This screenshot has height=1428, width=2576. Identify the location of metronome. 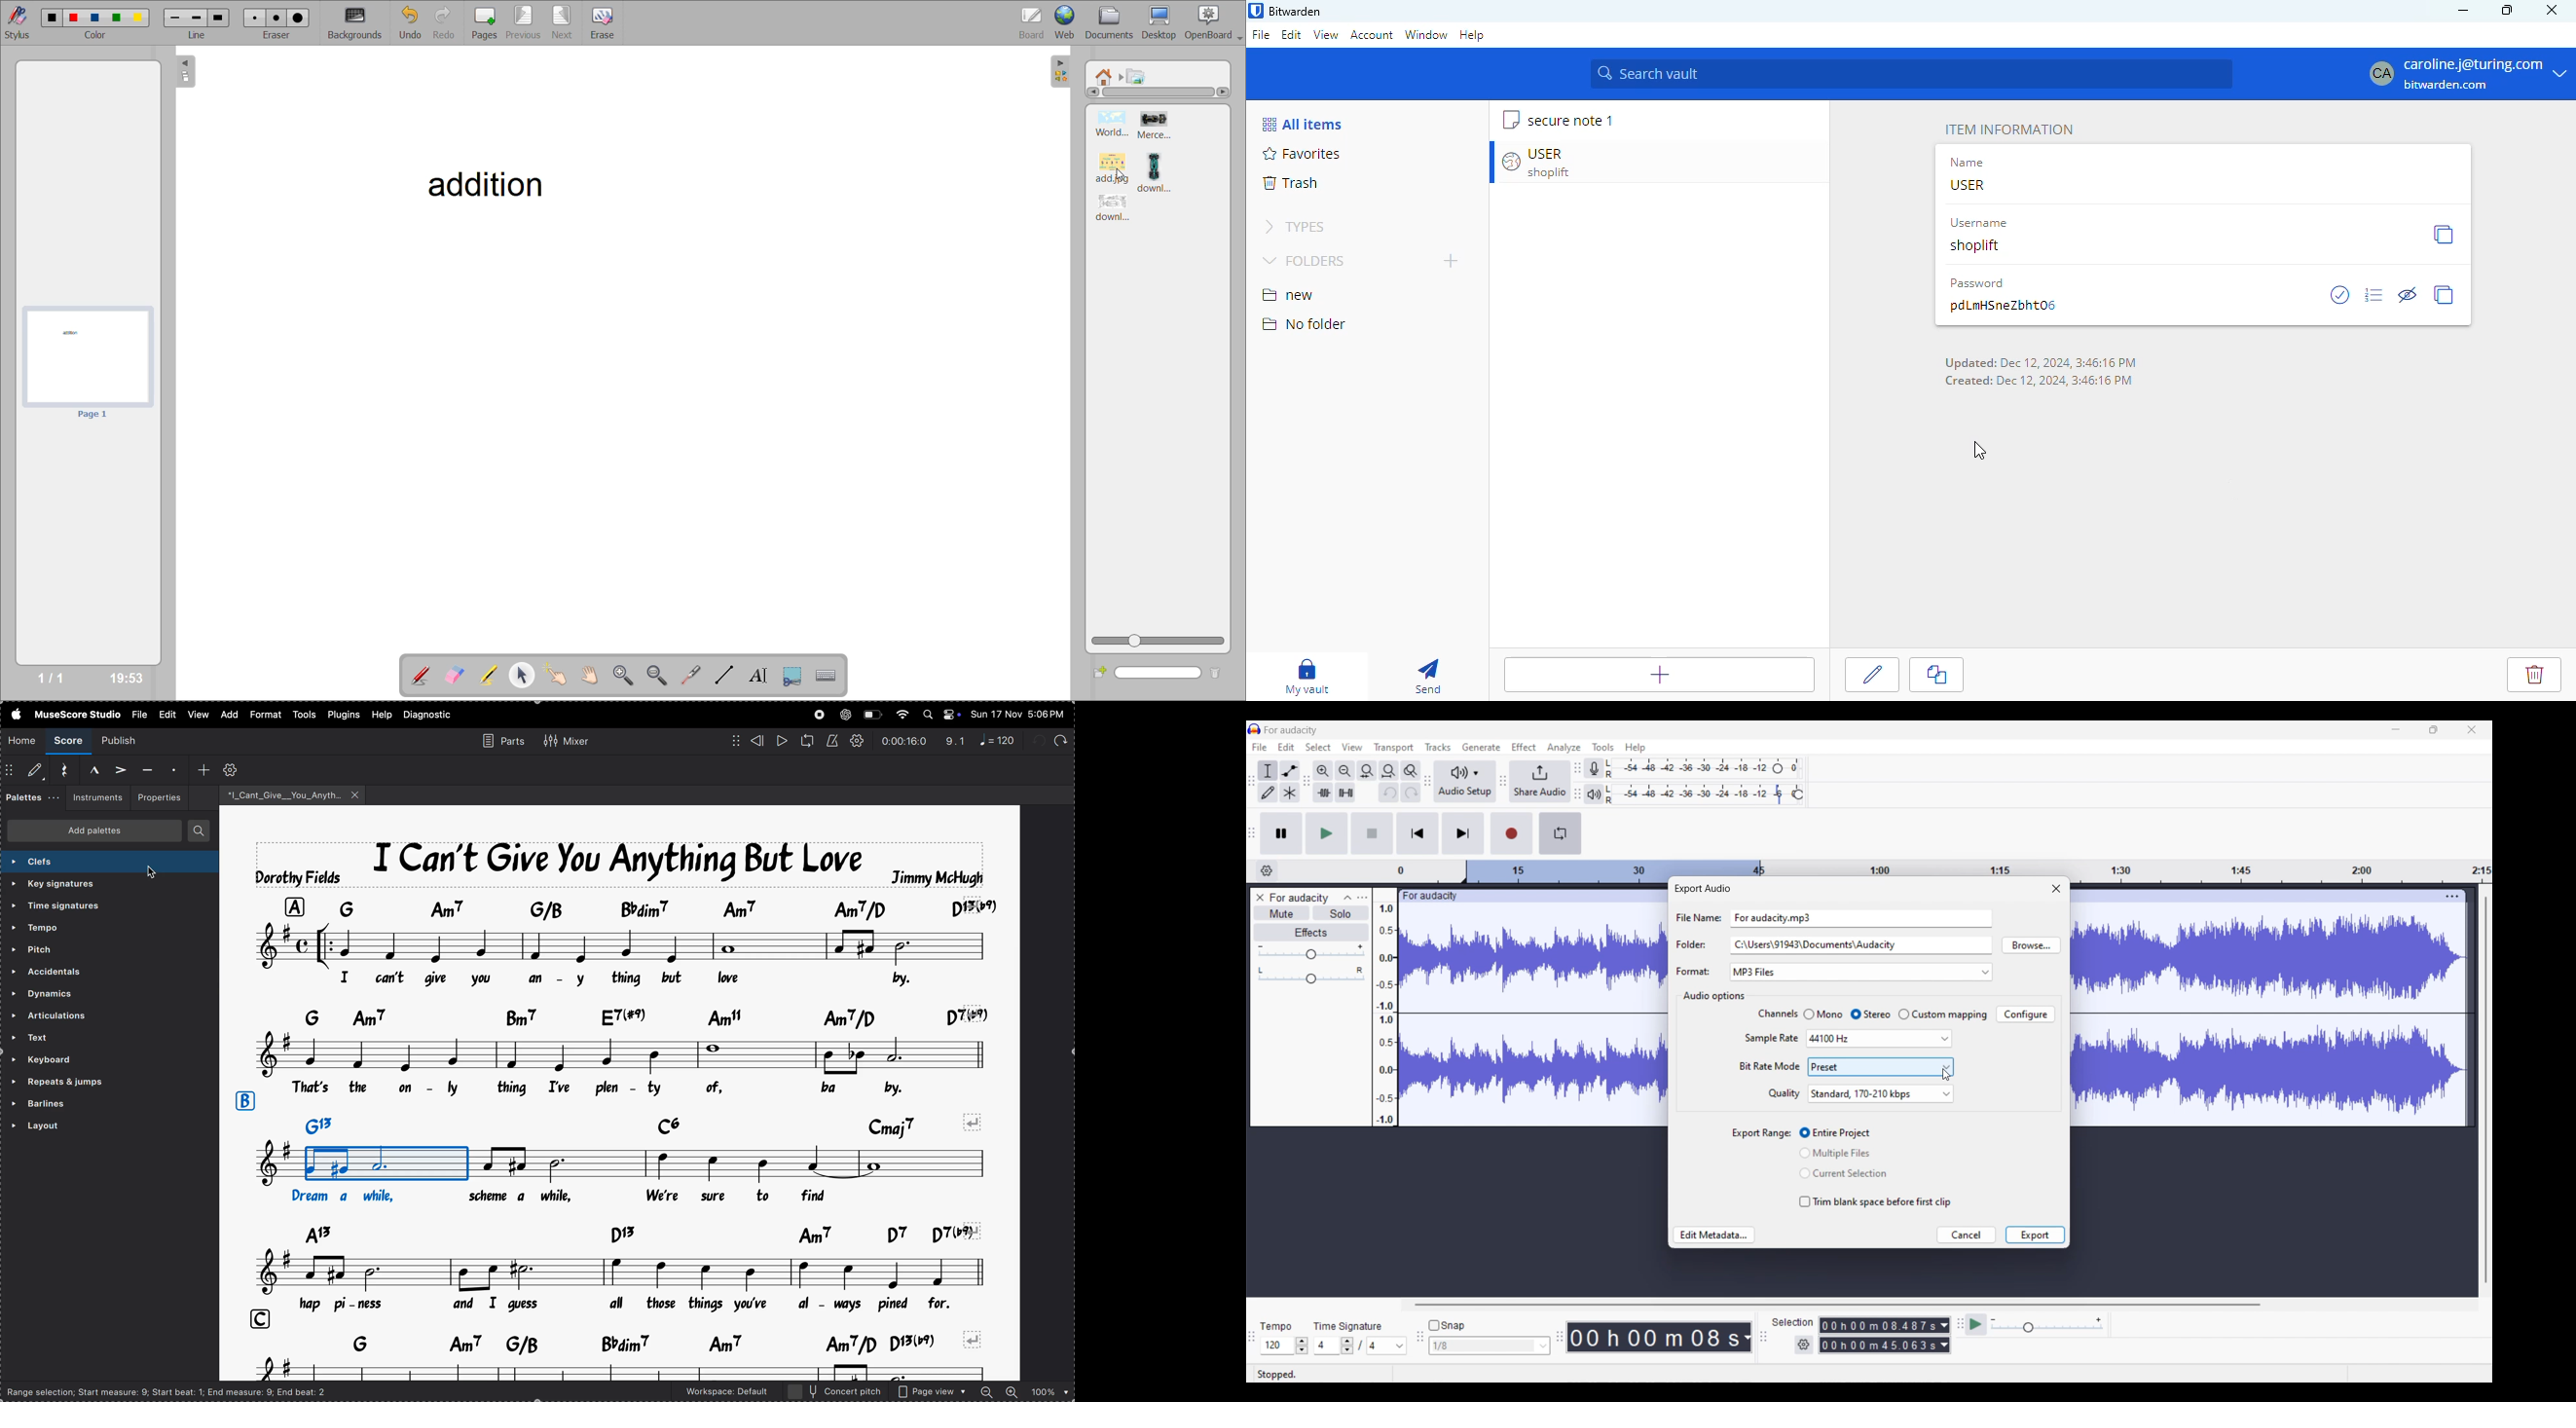
(832, 741).